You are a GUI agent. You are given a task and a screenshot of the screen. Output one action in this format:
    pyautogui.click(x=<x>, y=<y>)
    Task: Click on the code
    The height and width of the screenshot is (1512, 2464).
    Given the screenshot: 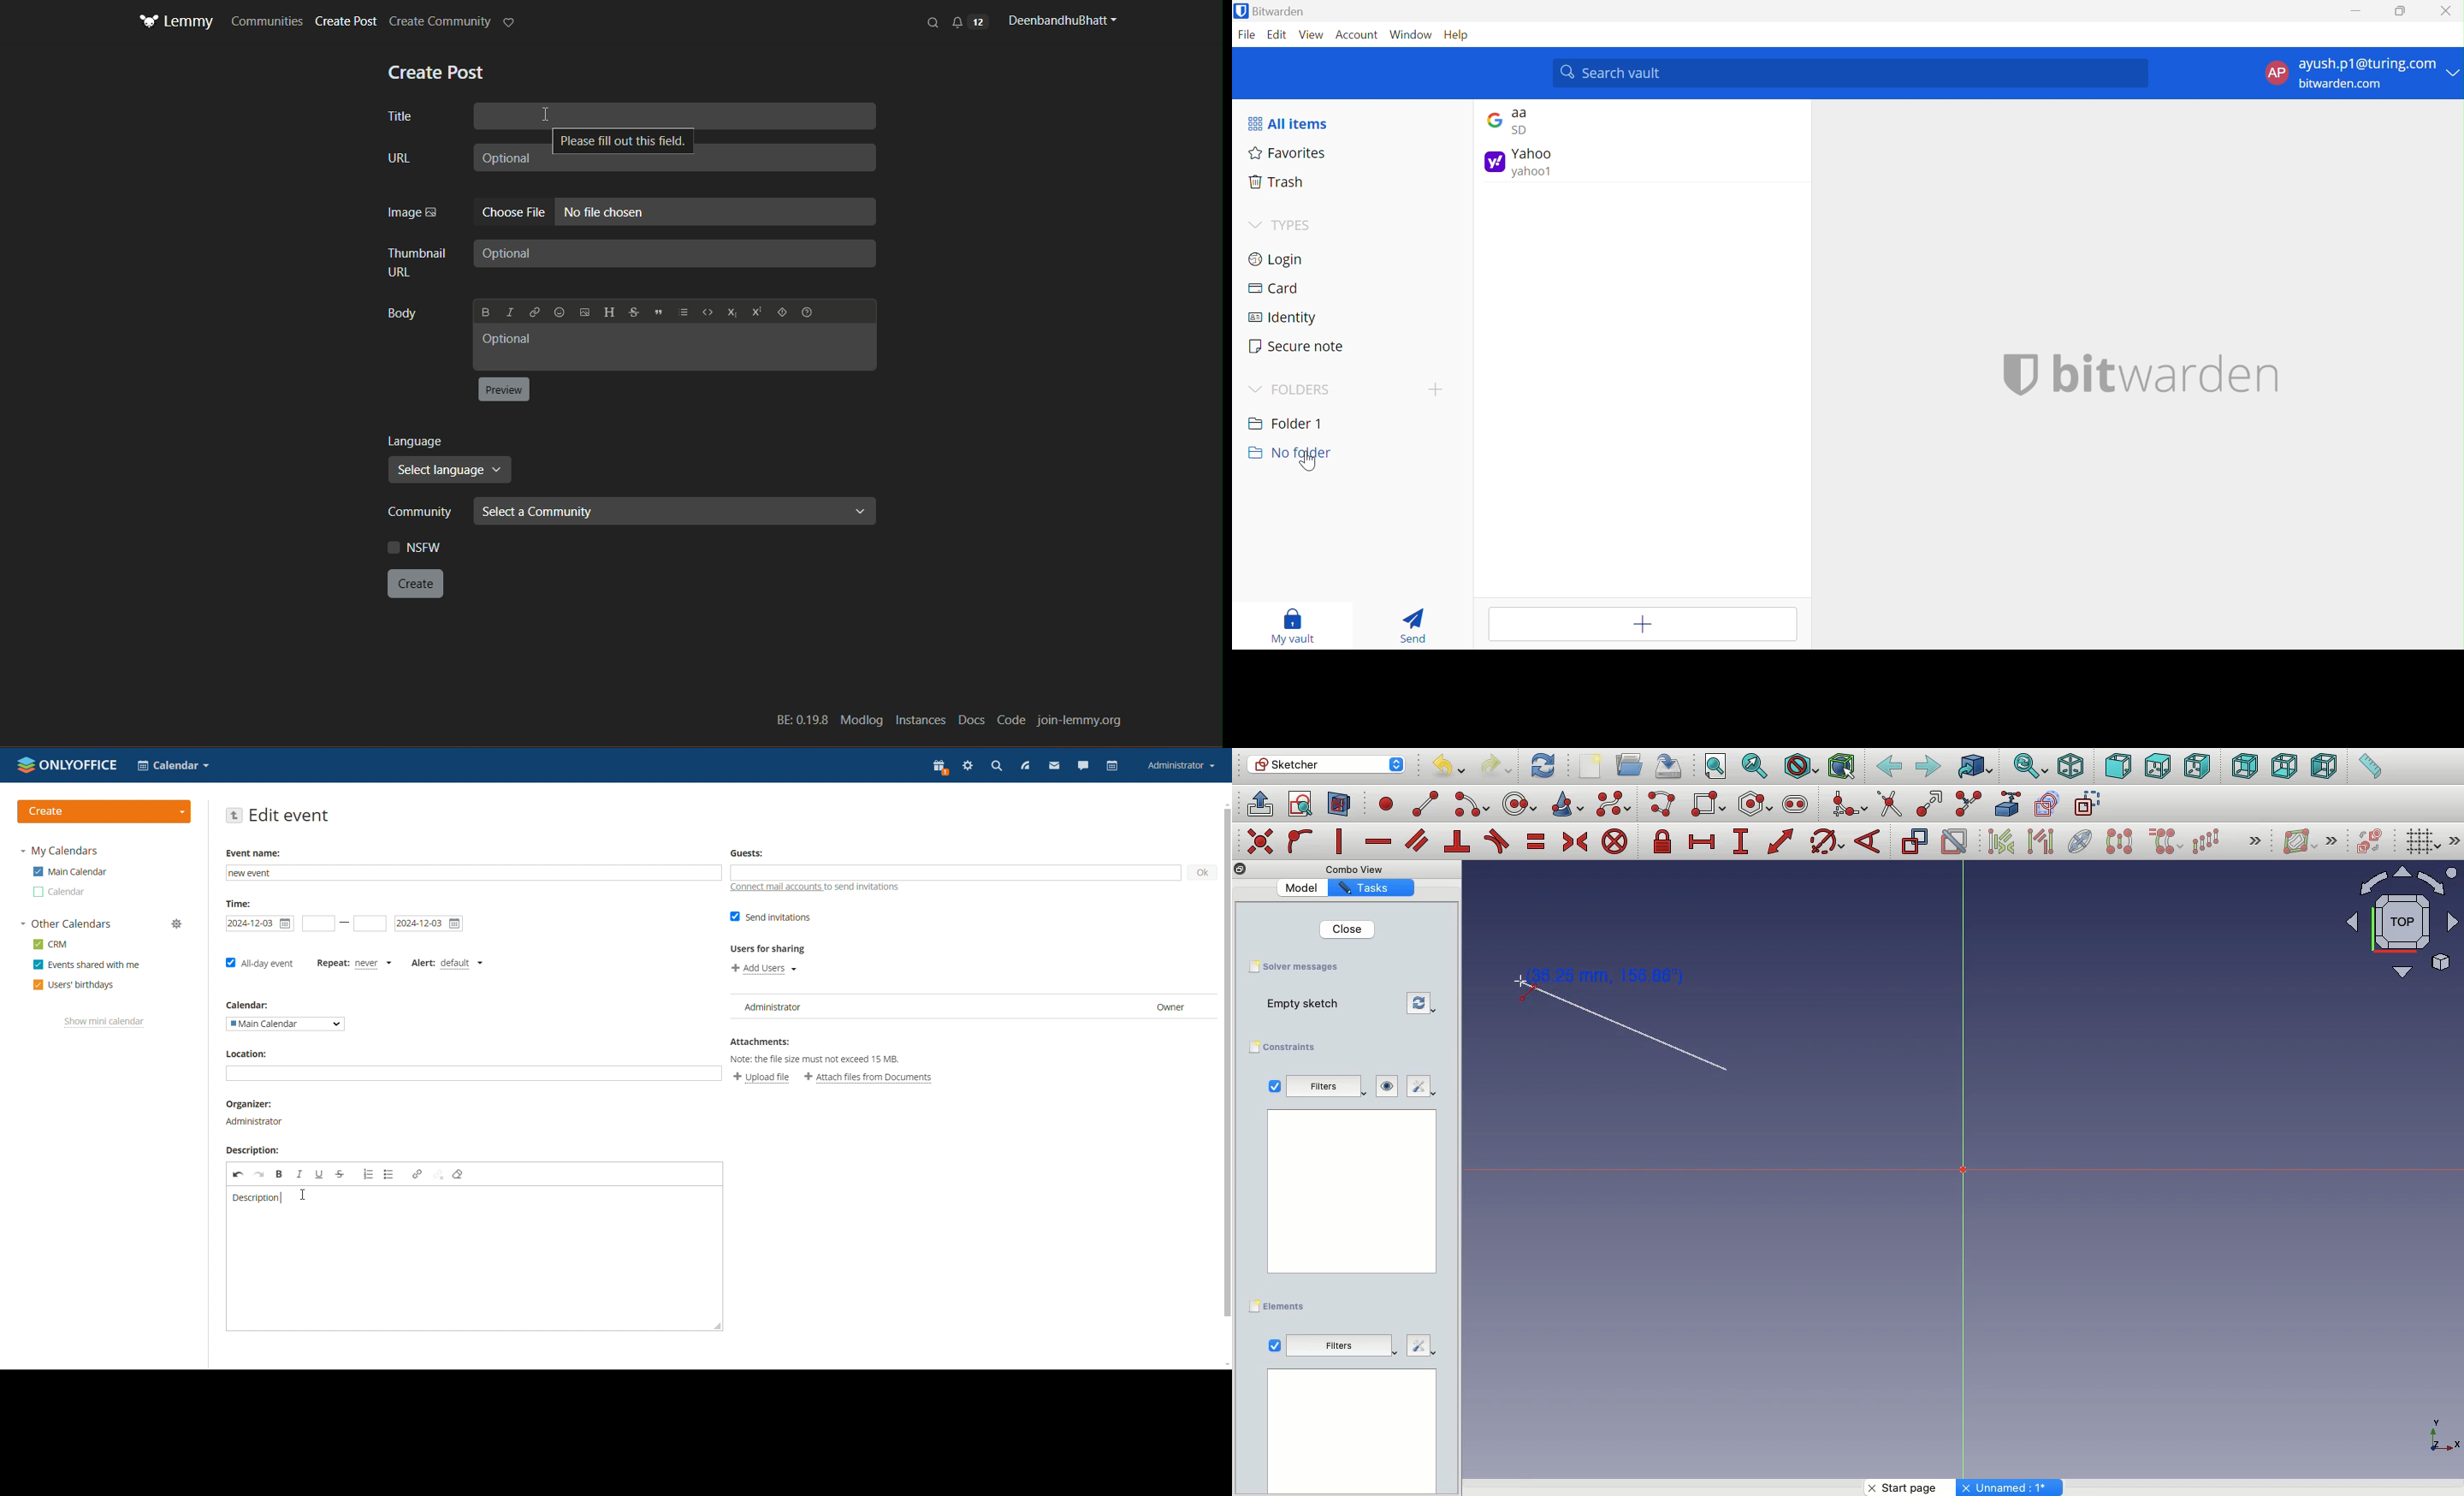 What is the action you would take?
    pyautogui.click(x=707, y=311)
    